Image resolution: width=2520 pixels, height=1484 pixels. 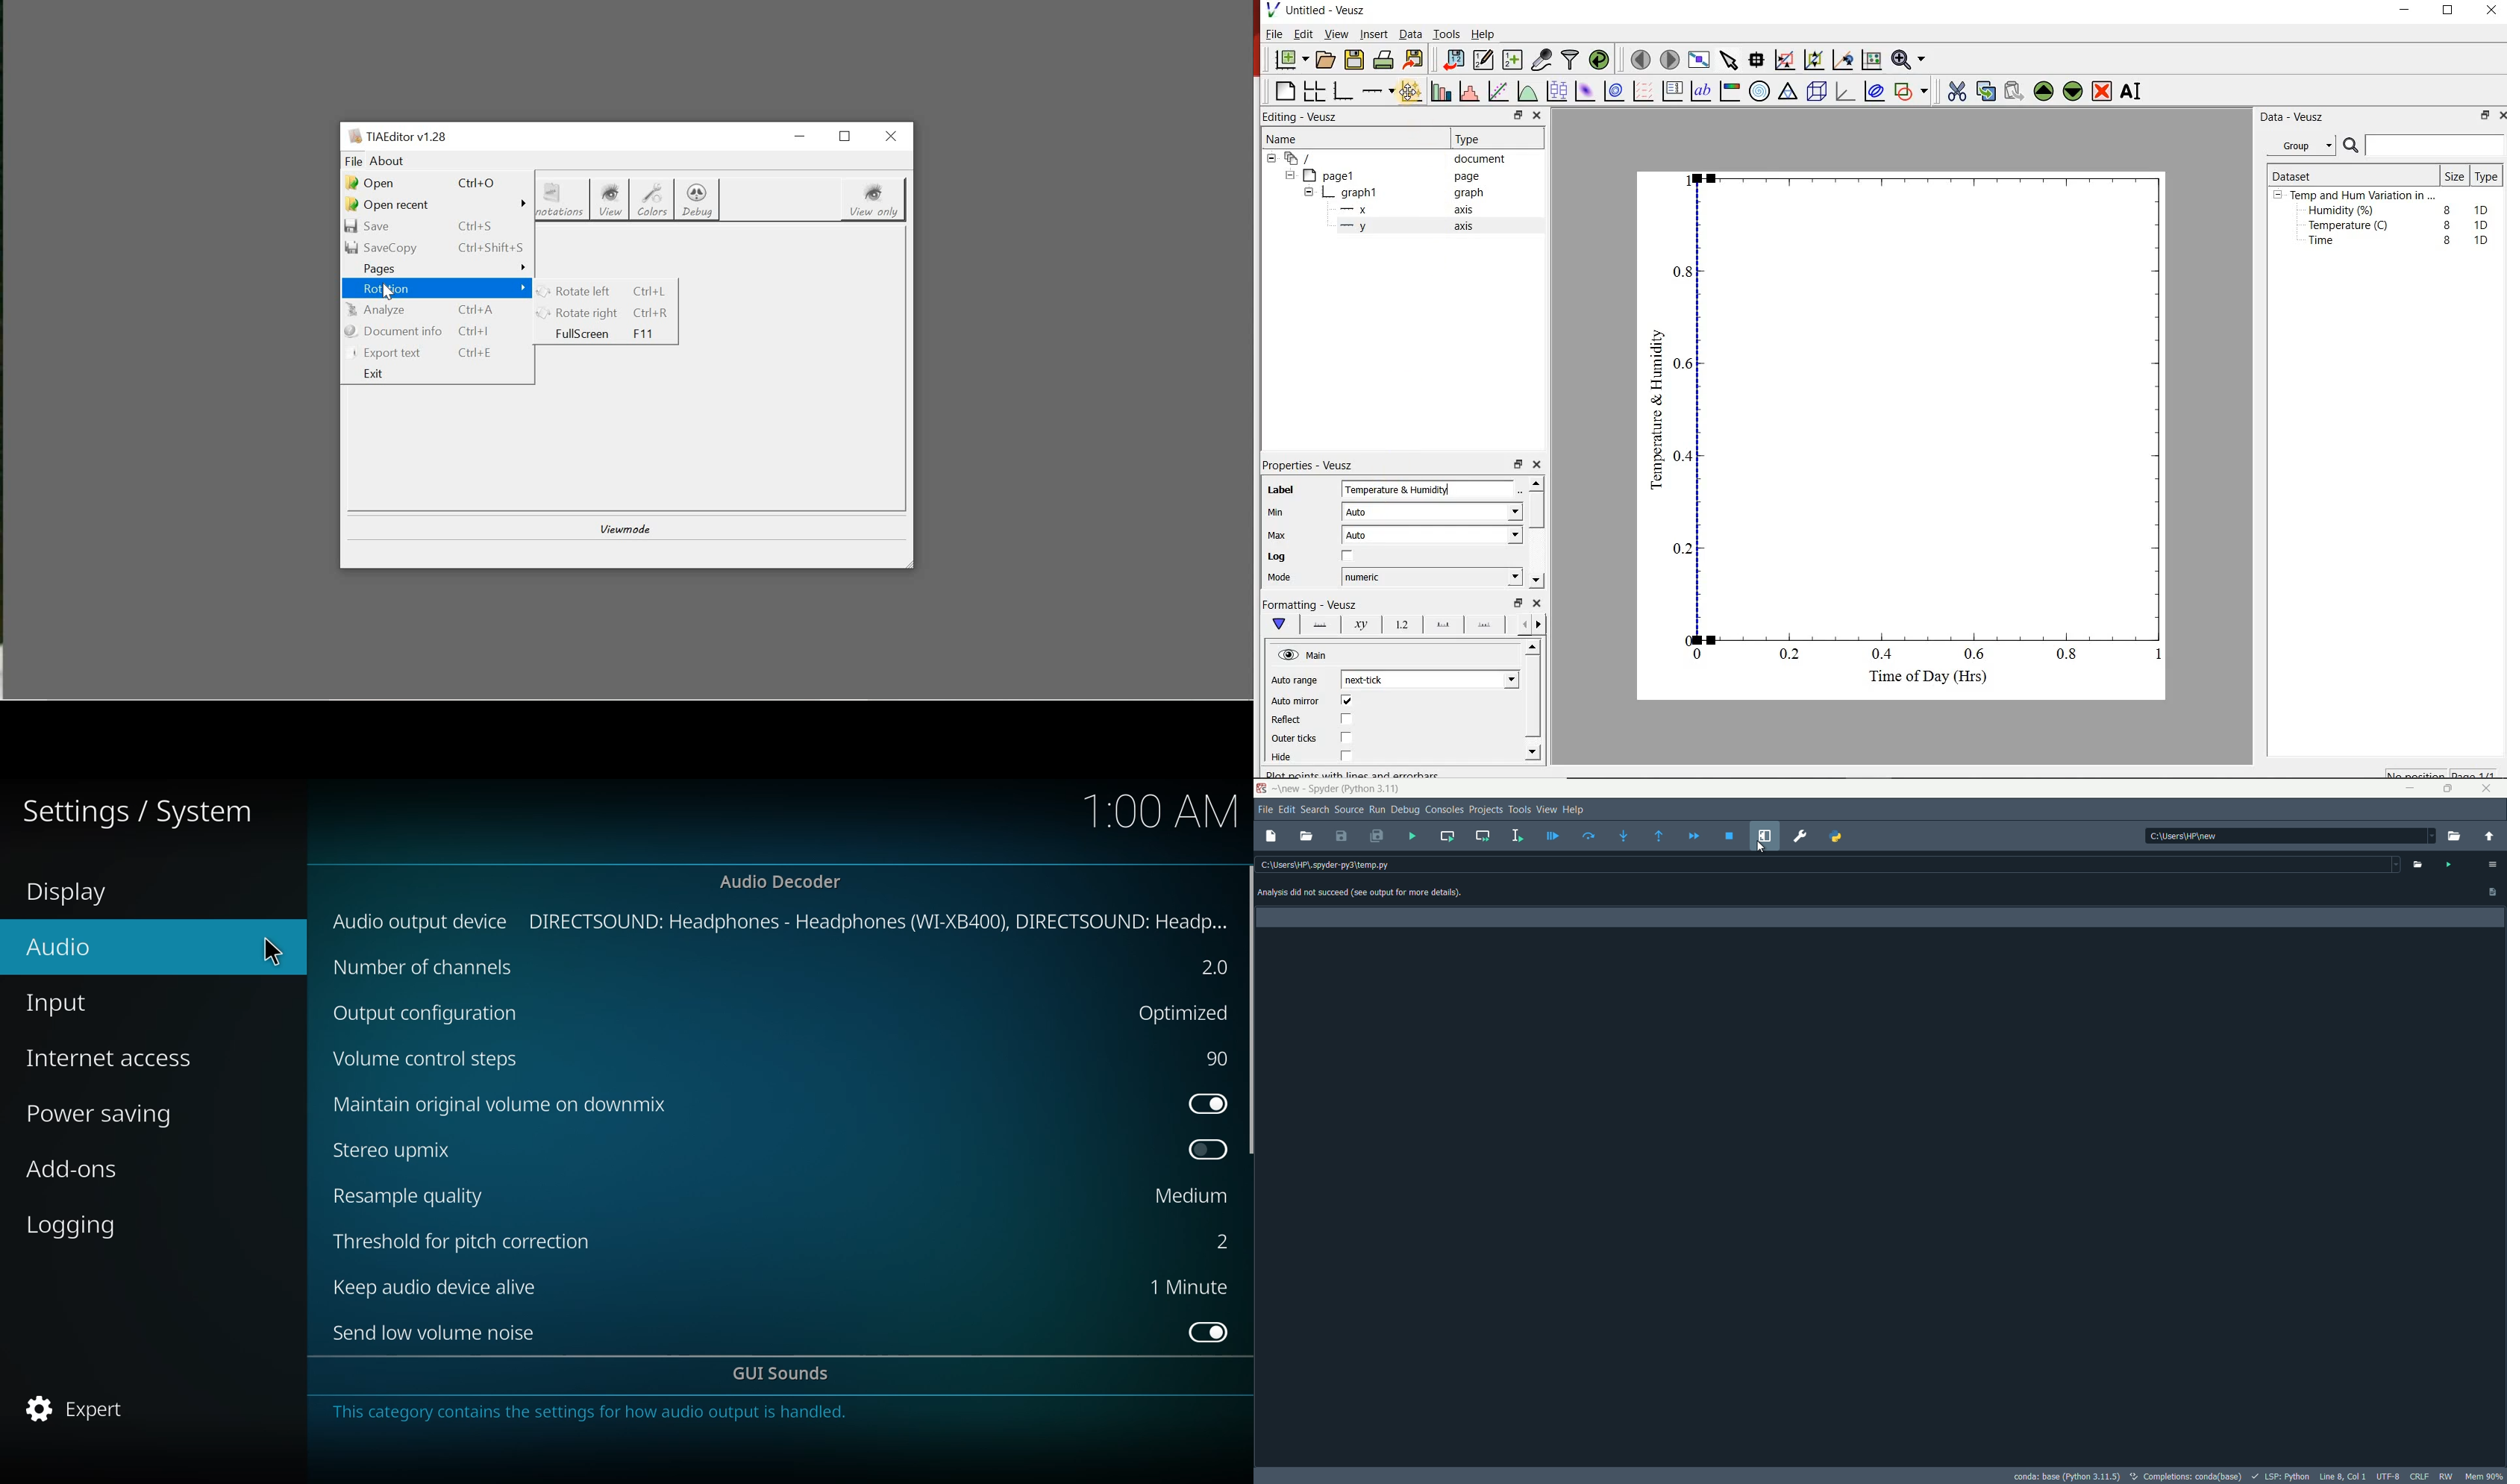 What do you see at coordinates (2044, 90) in the screenshot?
I see `Move the selected widget up` at bounding box center [2044, 90].